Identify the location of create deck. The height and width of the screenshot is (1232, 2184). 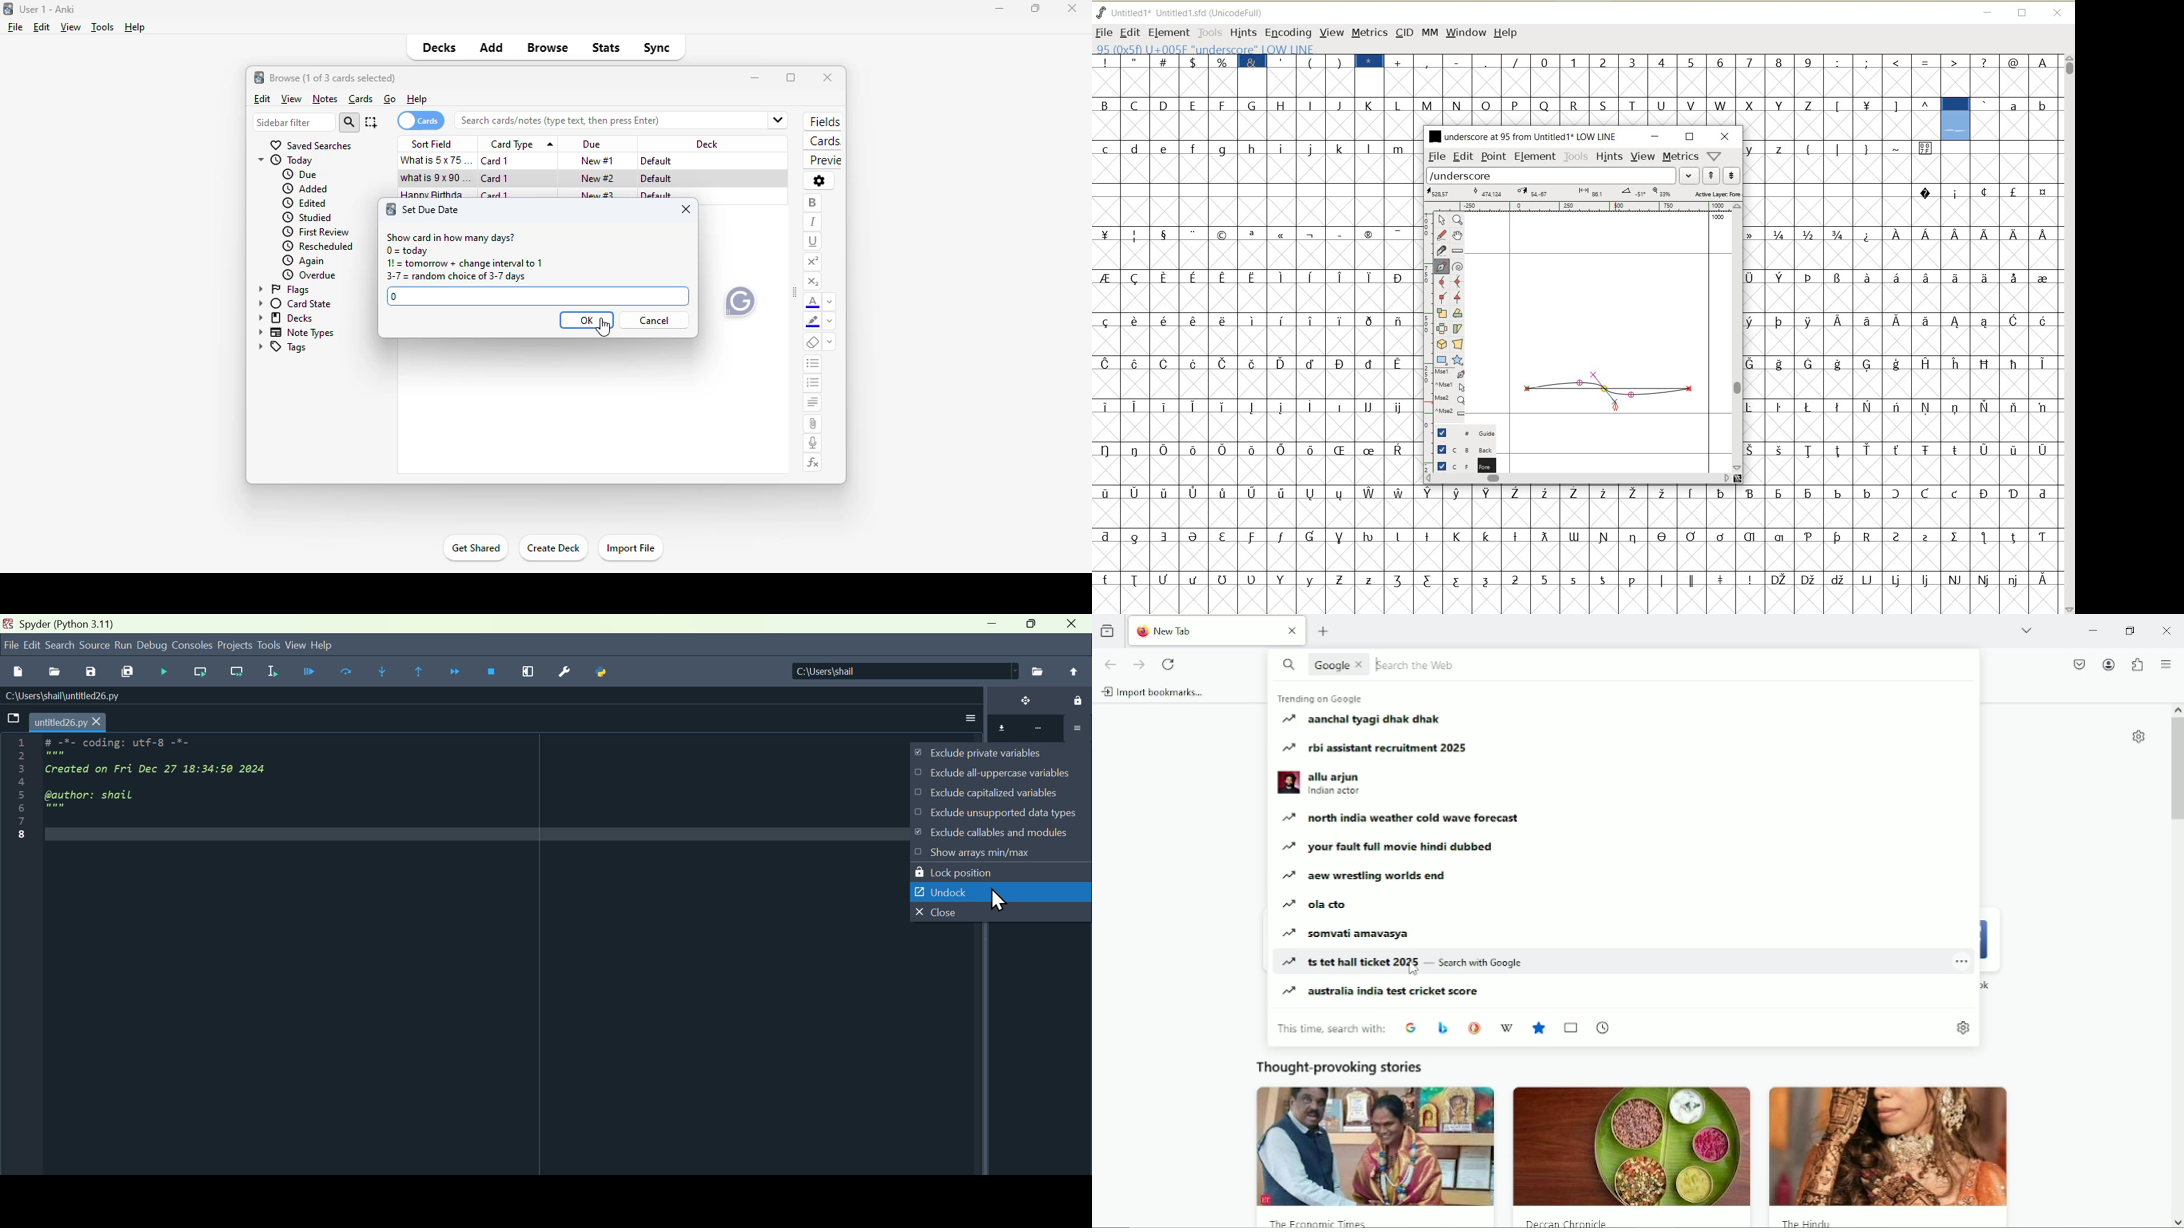
(552, 548).